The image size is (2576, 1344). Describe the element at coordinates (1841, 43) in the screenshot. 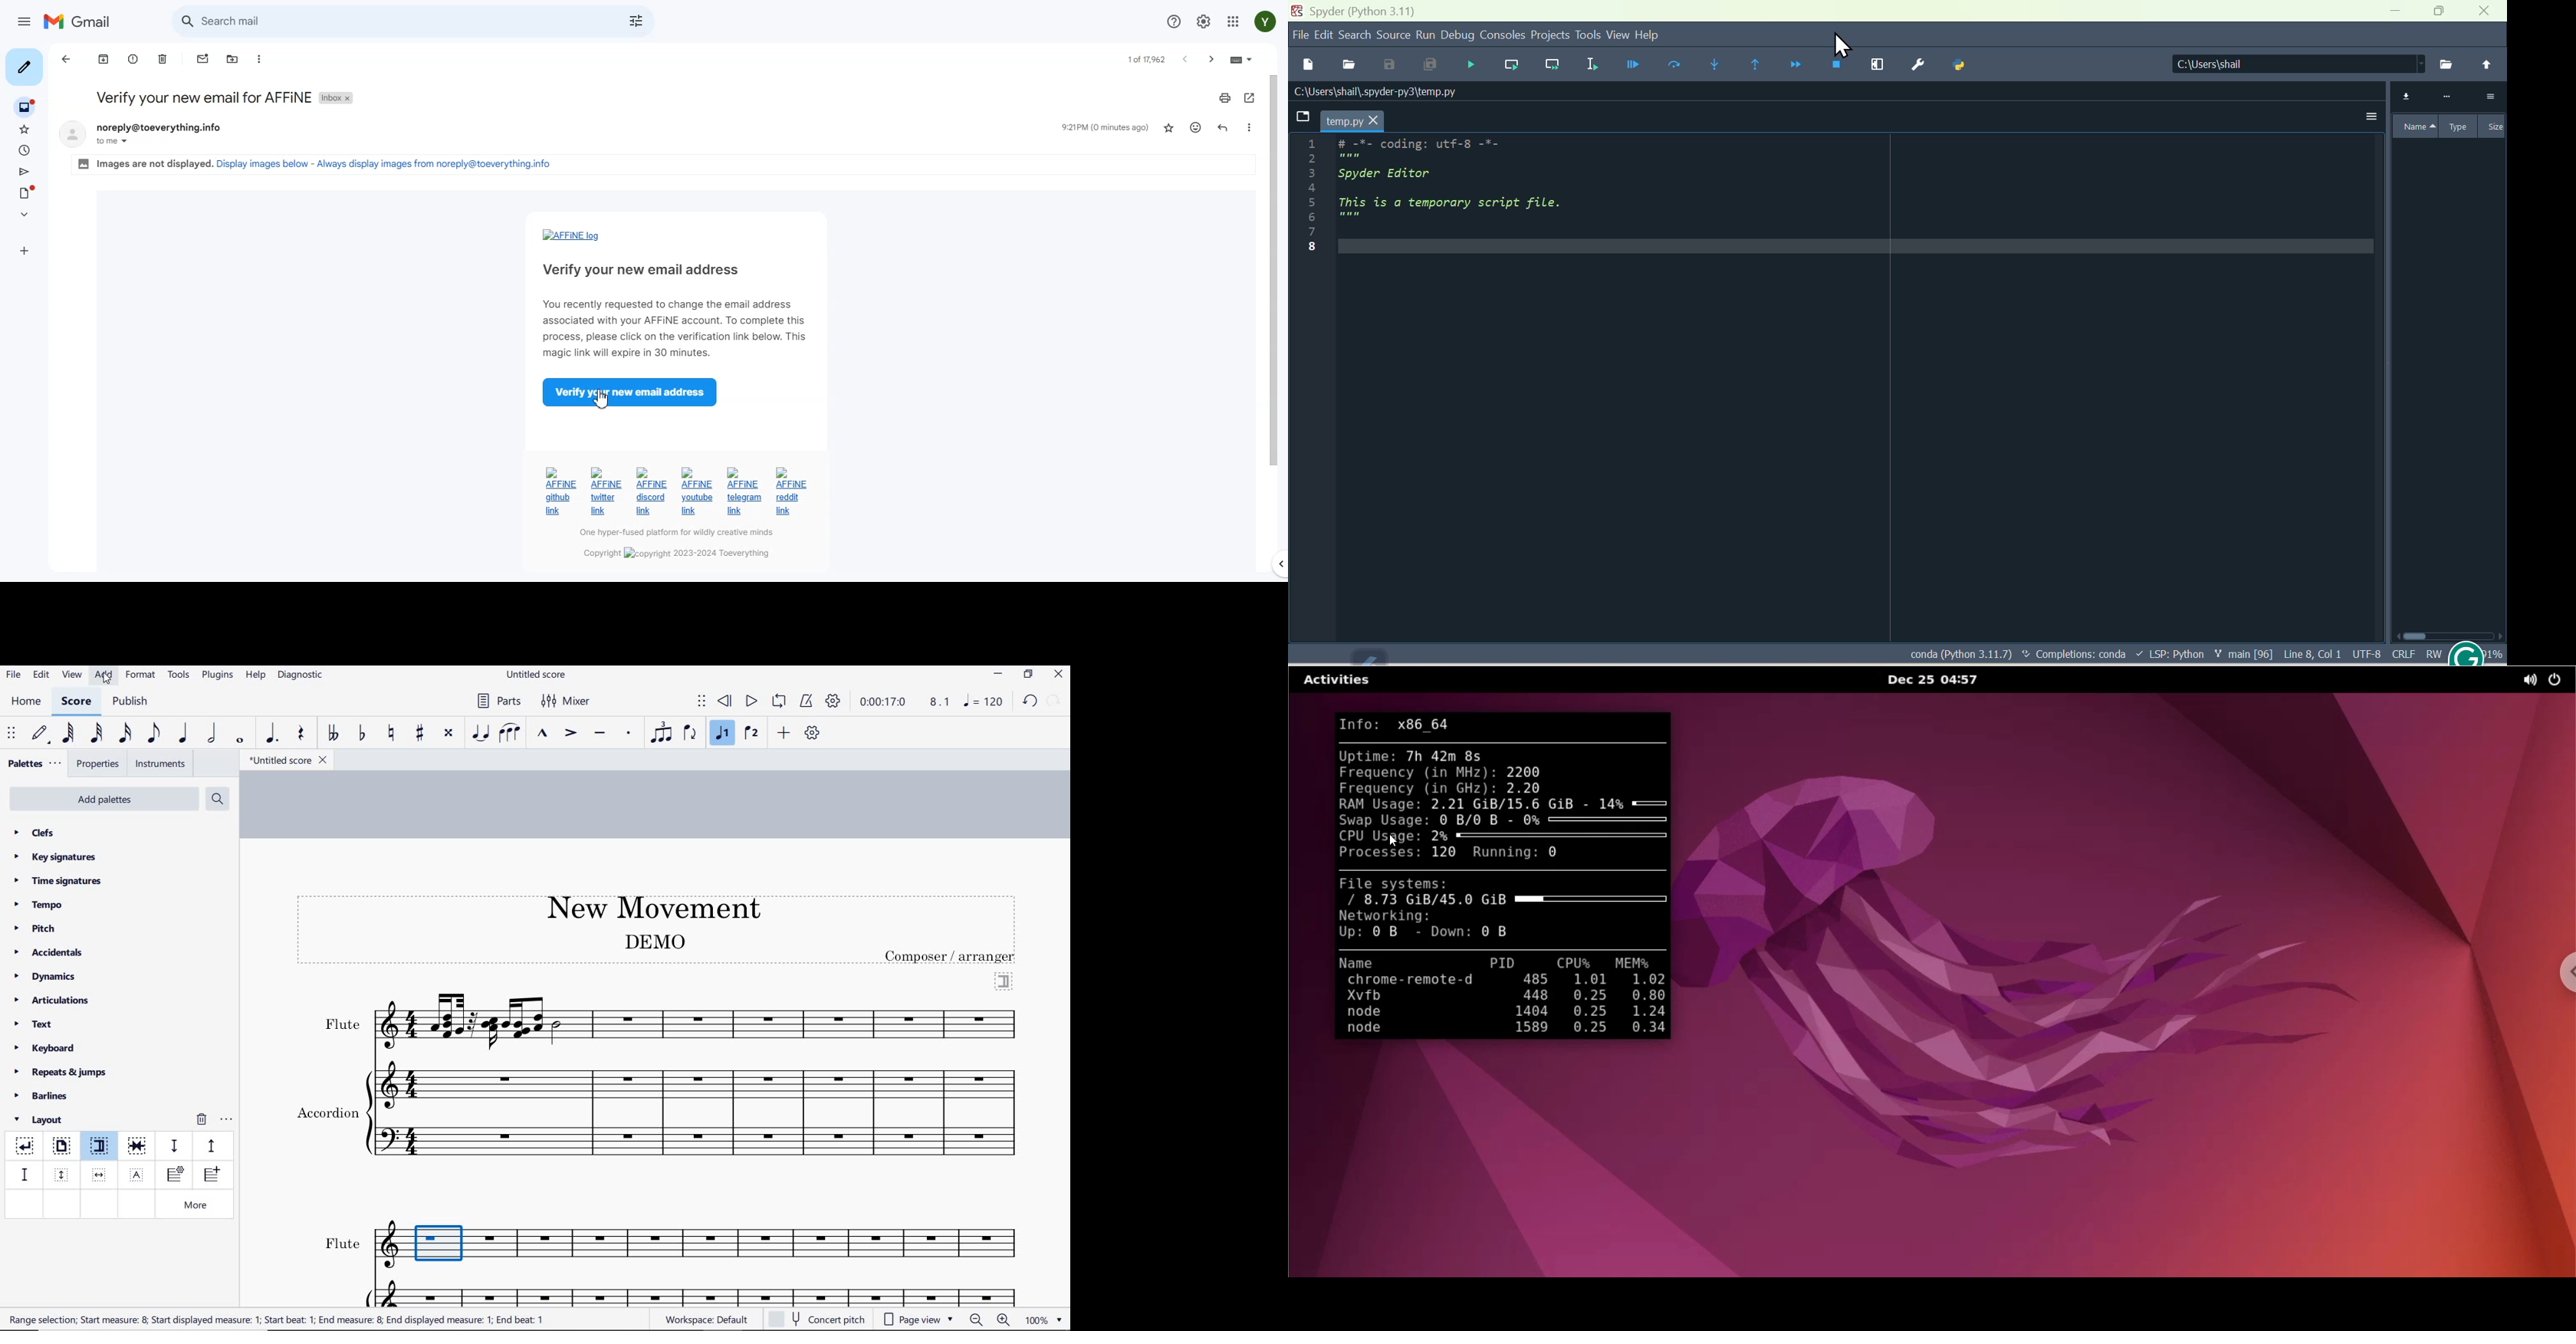

I see `cursor` at that location.